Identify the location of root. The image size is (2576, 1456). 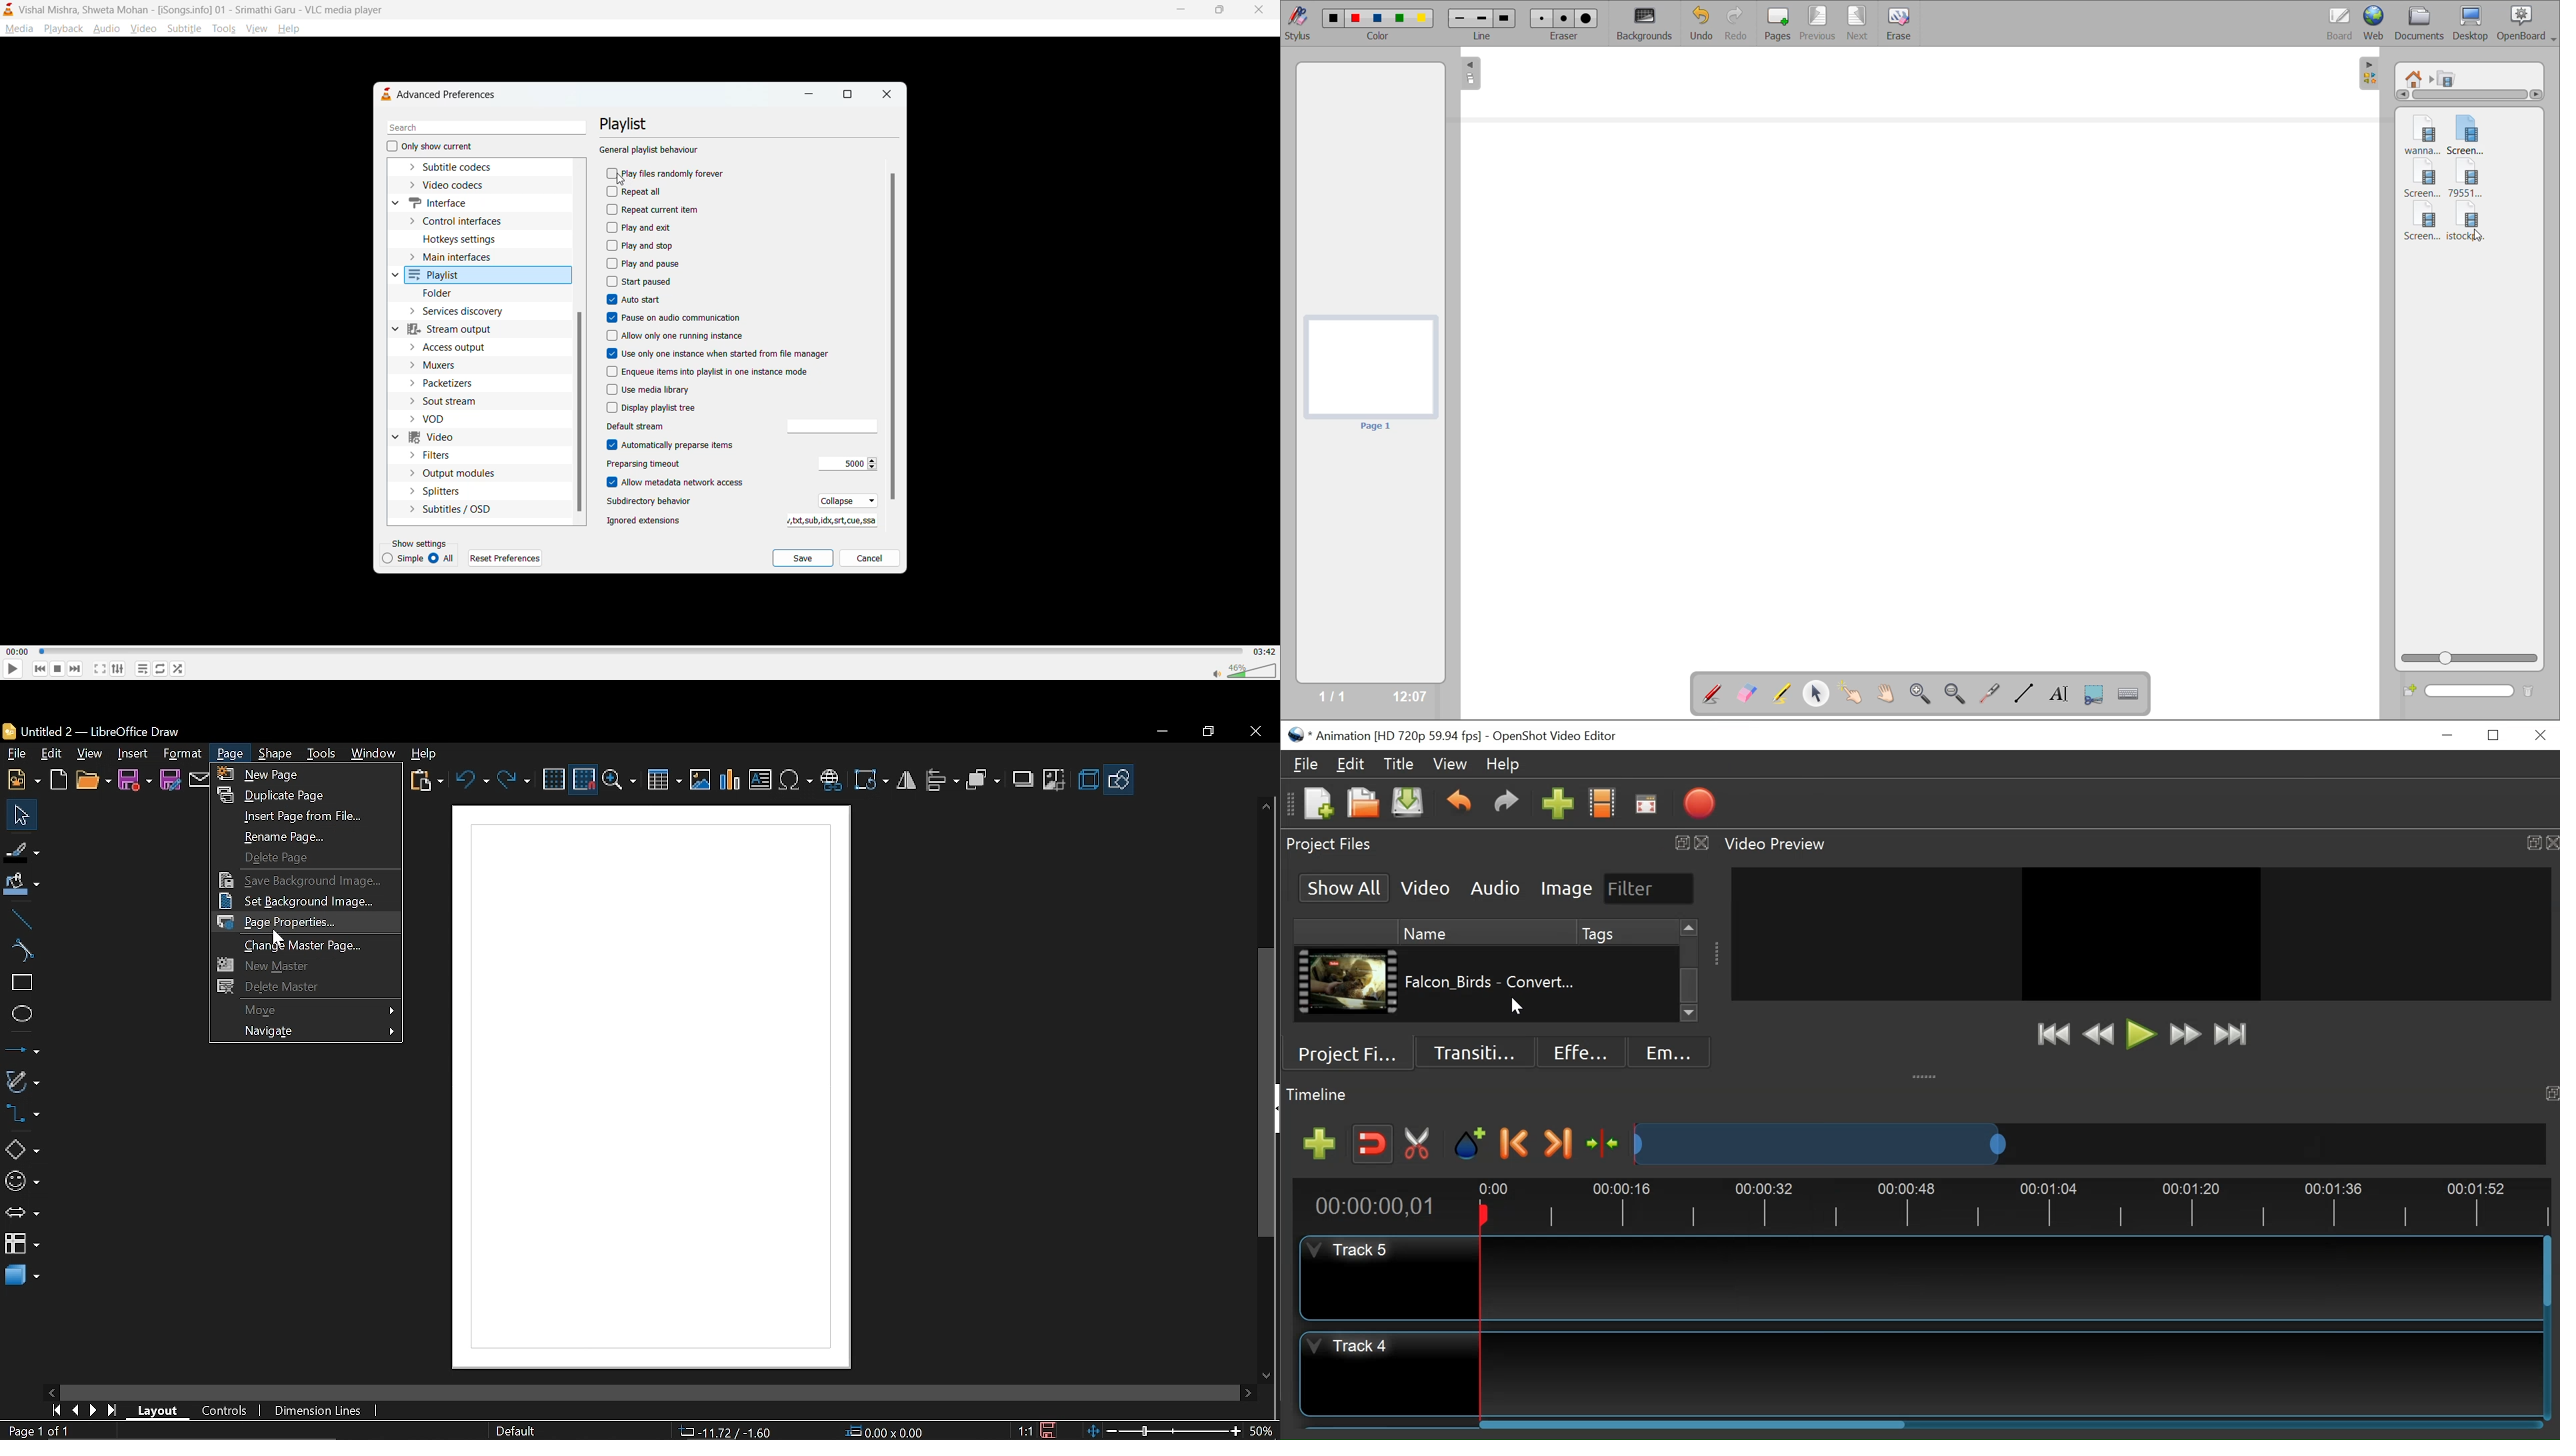
(2417, 76).